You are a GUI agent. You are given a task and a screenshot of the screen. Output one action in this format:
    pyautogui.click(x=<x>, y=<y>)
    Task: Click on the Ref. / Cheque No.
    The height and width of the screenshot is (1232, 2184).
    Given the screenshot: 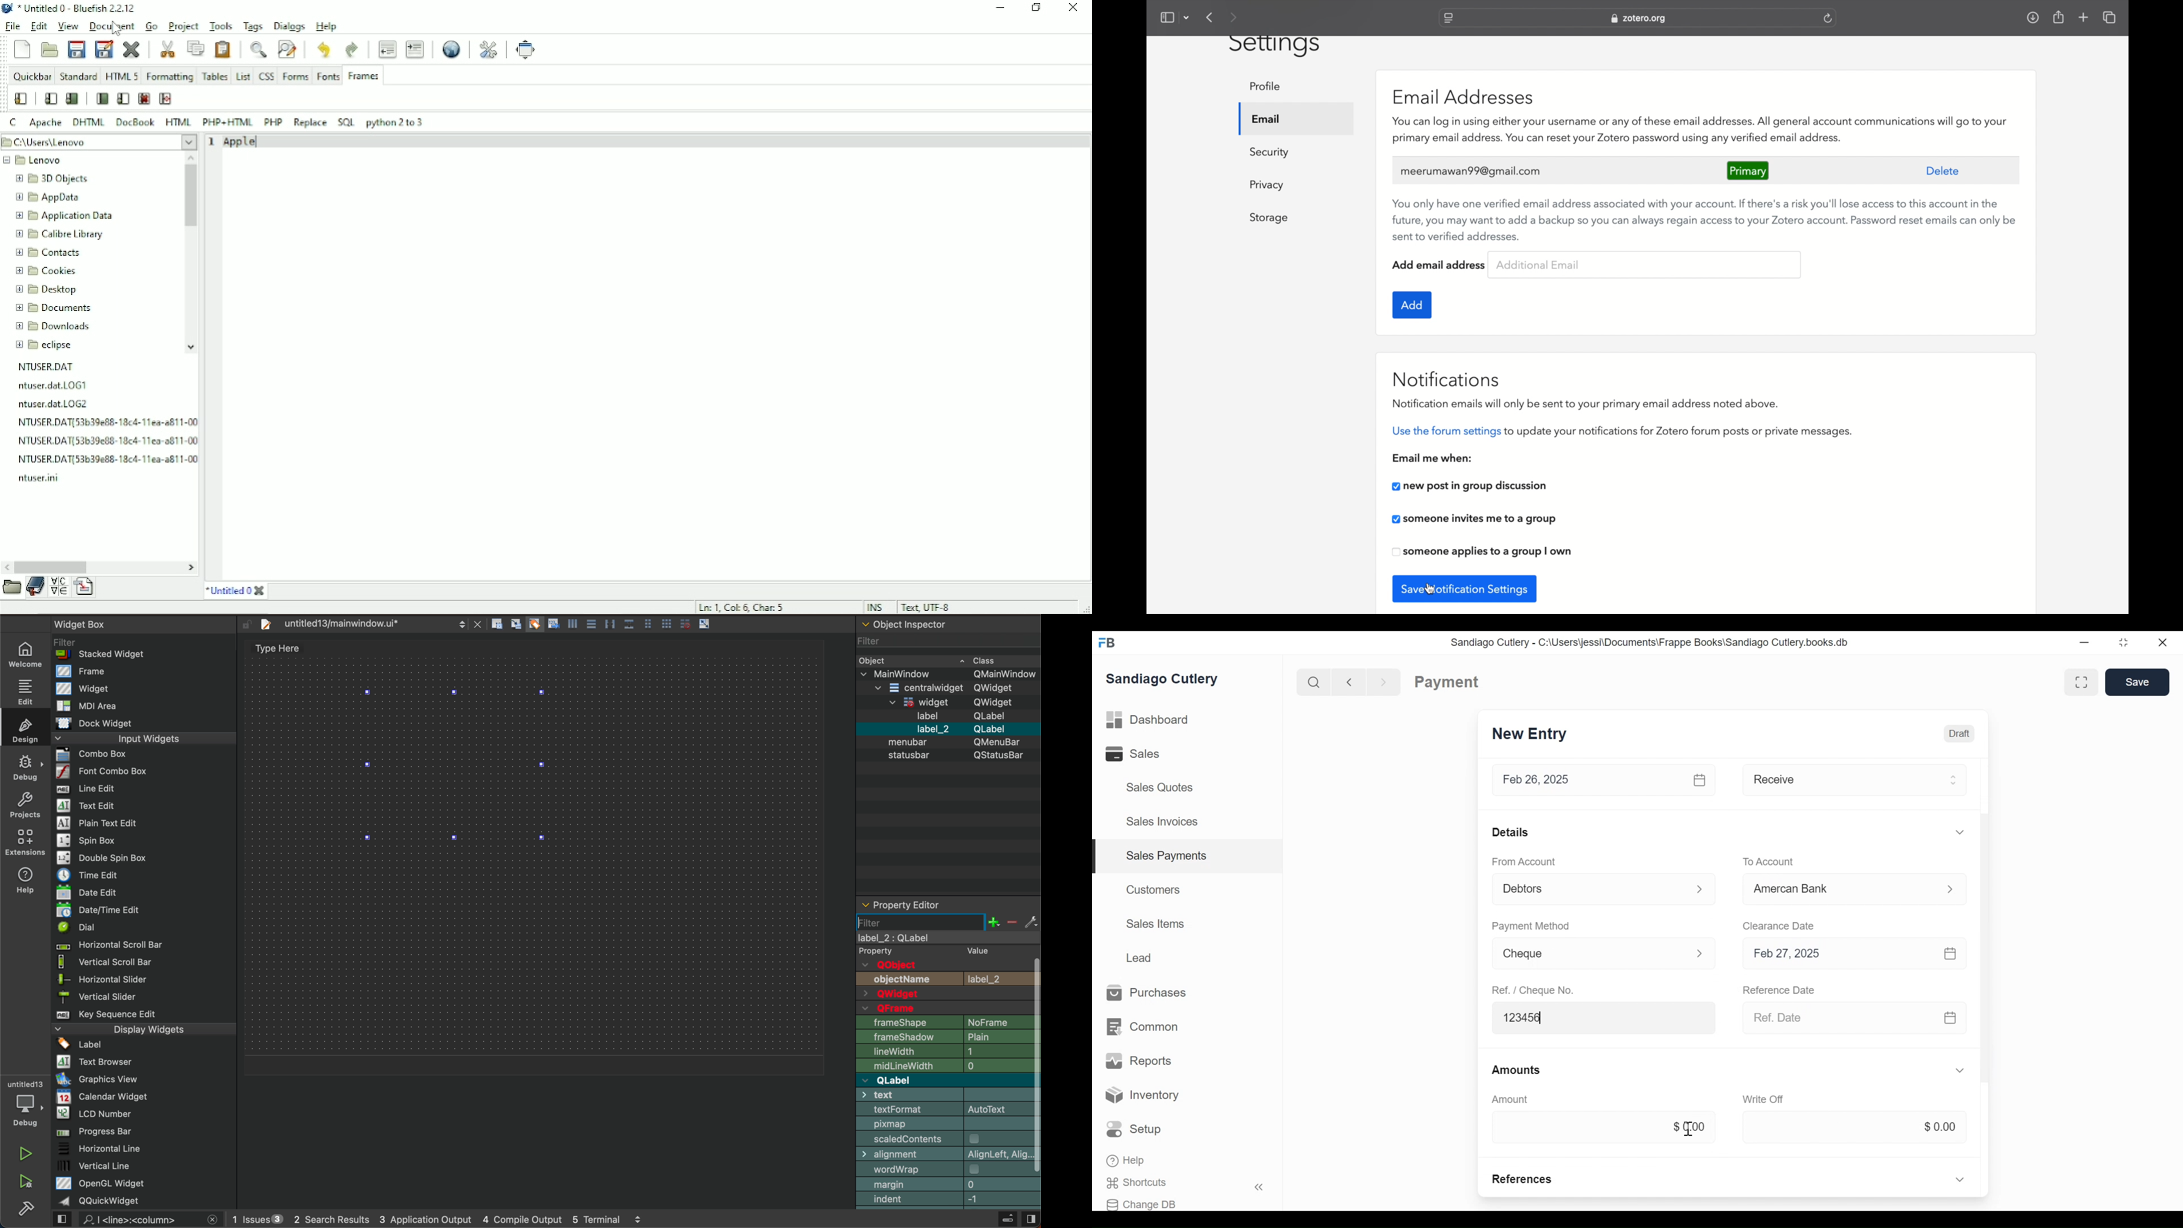 What is the action you would take?
    pyautogui.click(x=1535, y=990)
    